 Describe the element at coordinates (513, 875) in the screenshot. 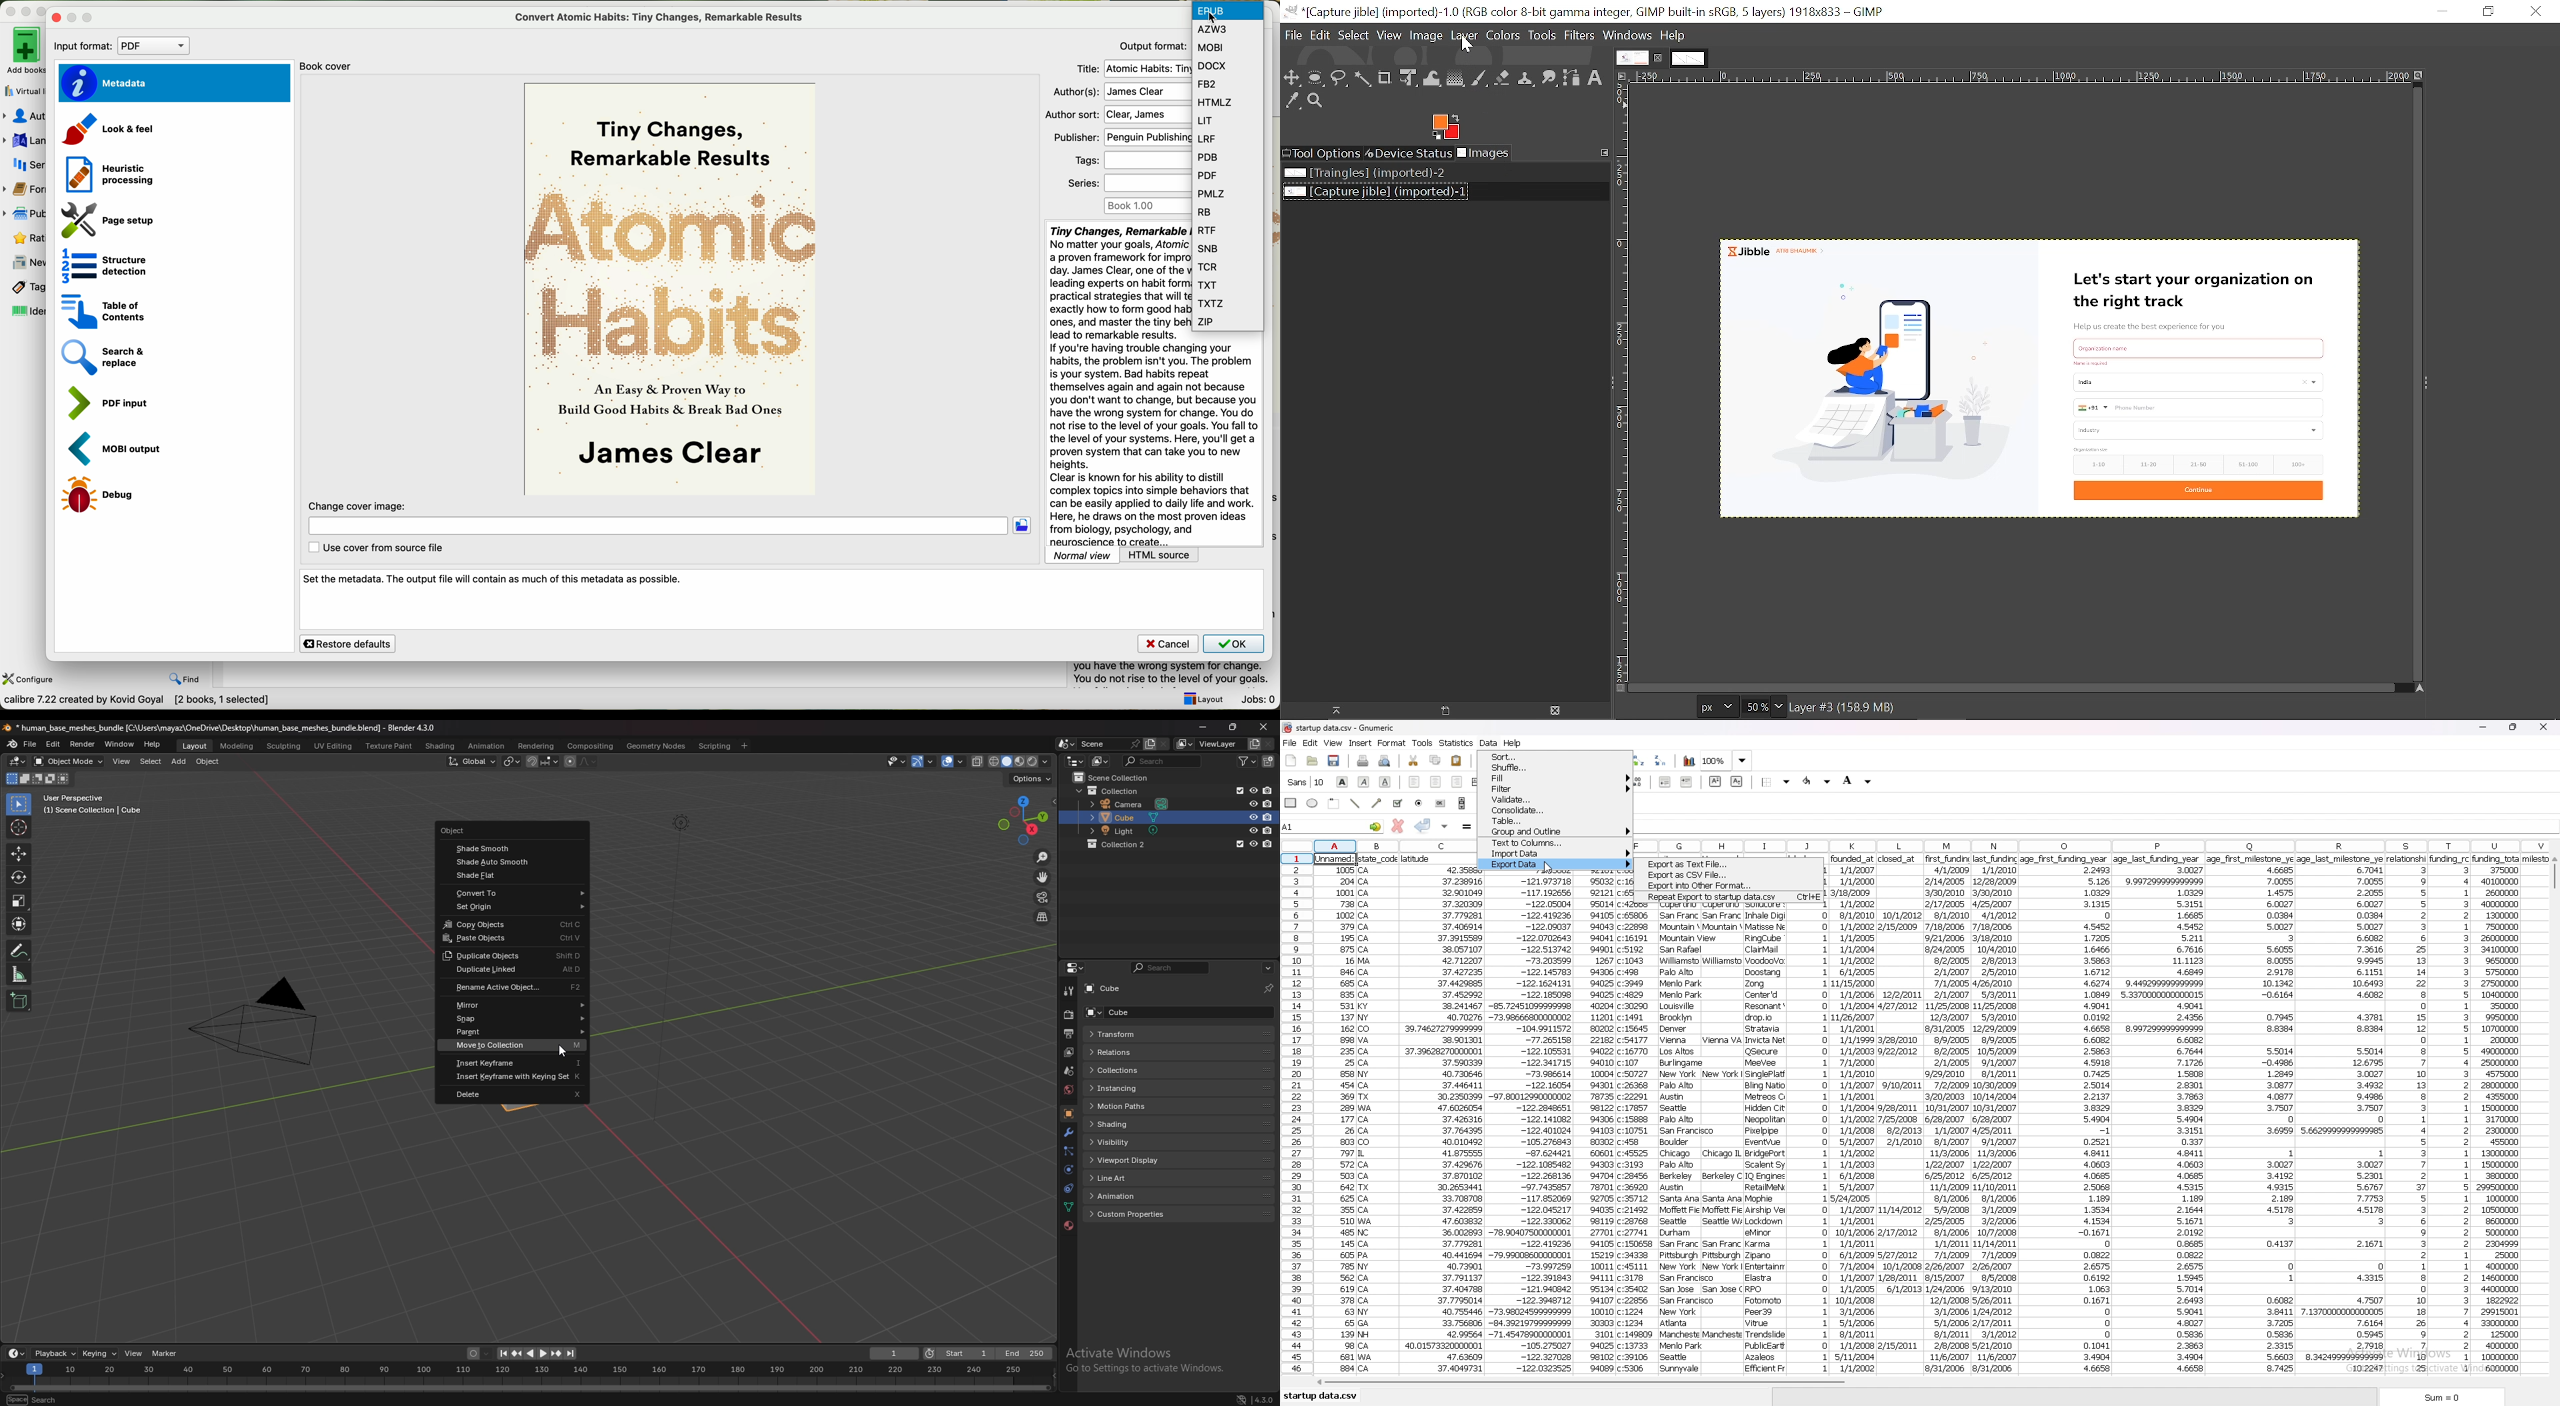

I see `shade flat` at that location.